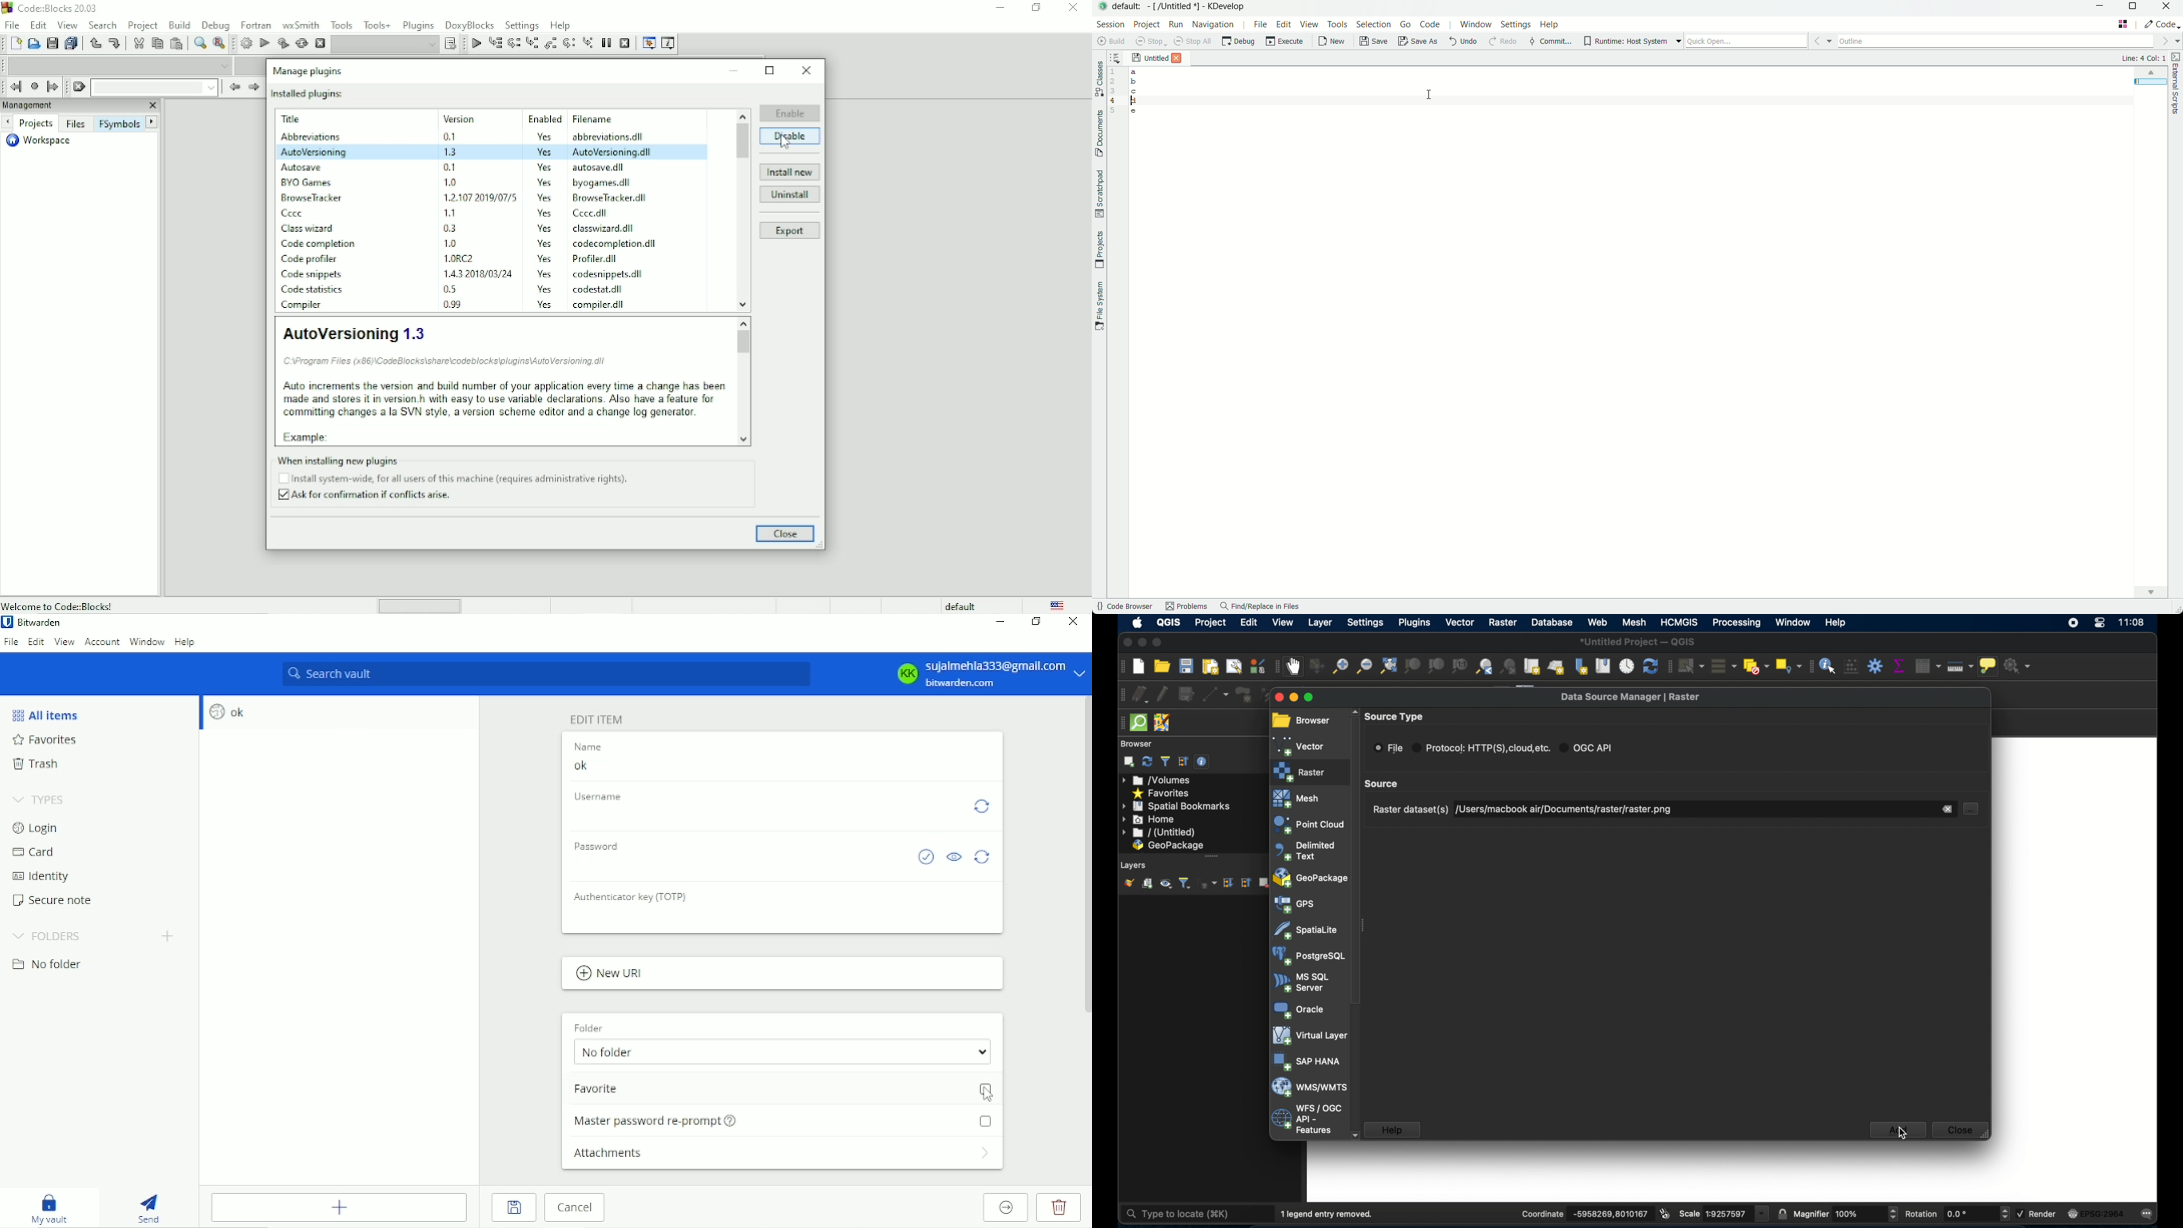 The width and height of the screenshot is (2184, 1232). What do you see at coordinates (155, 1205) in the screenshot?
I see `Send` at bounding box center [155, 1205].